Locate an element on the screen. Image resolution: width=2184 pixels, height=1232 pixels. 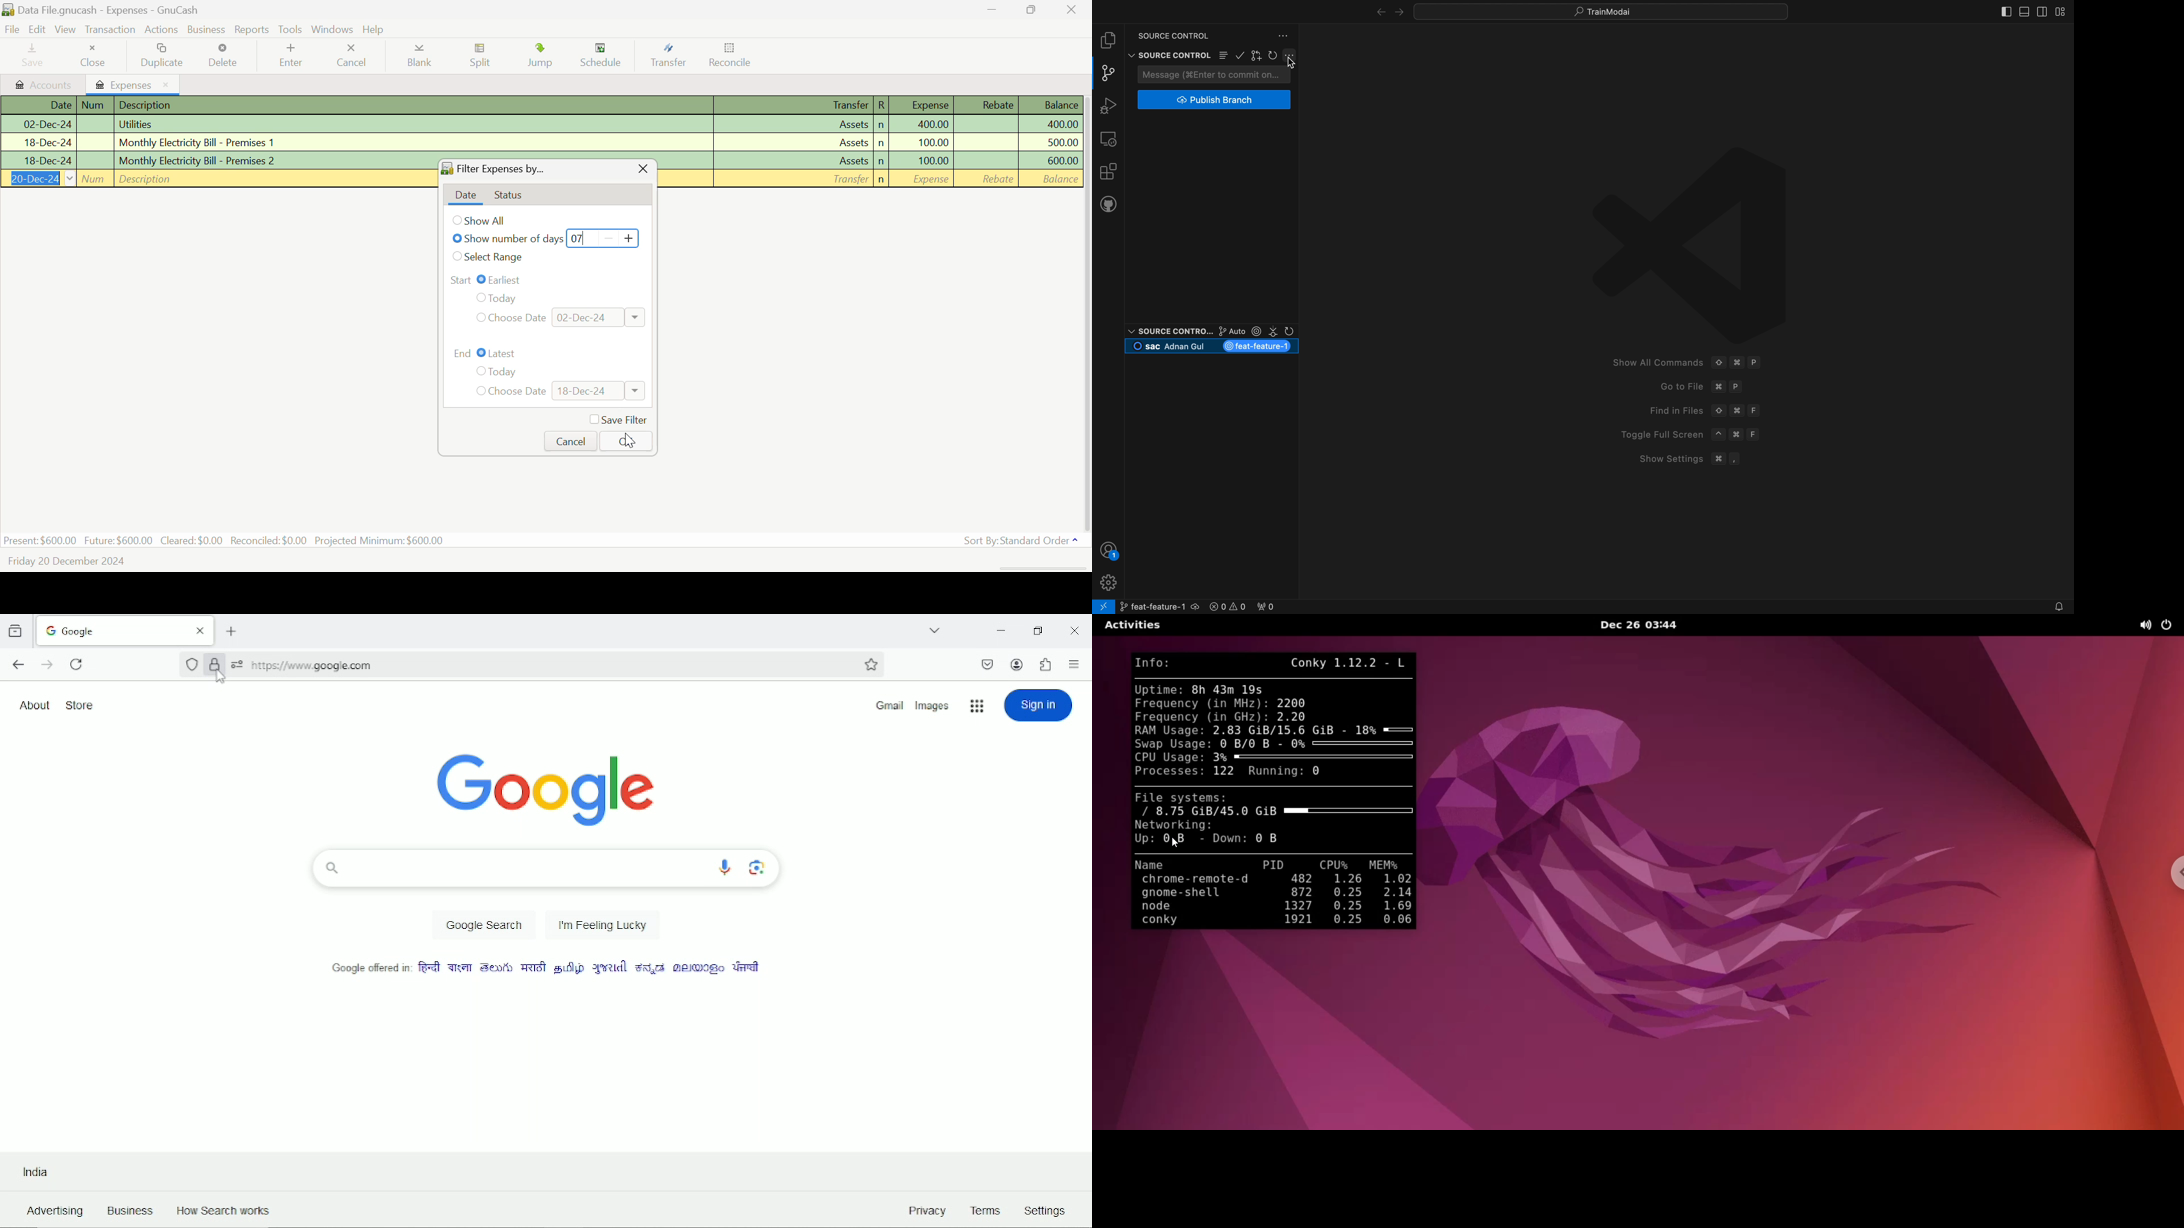
Show All Commands is located at coordinates (1655, 363).